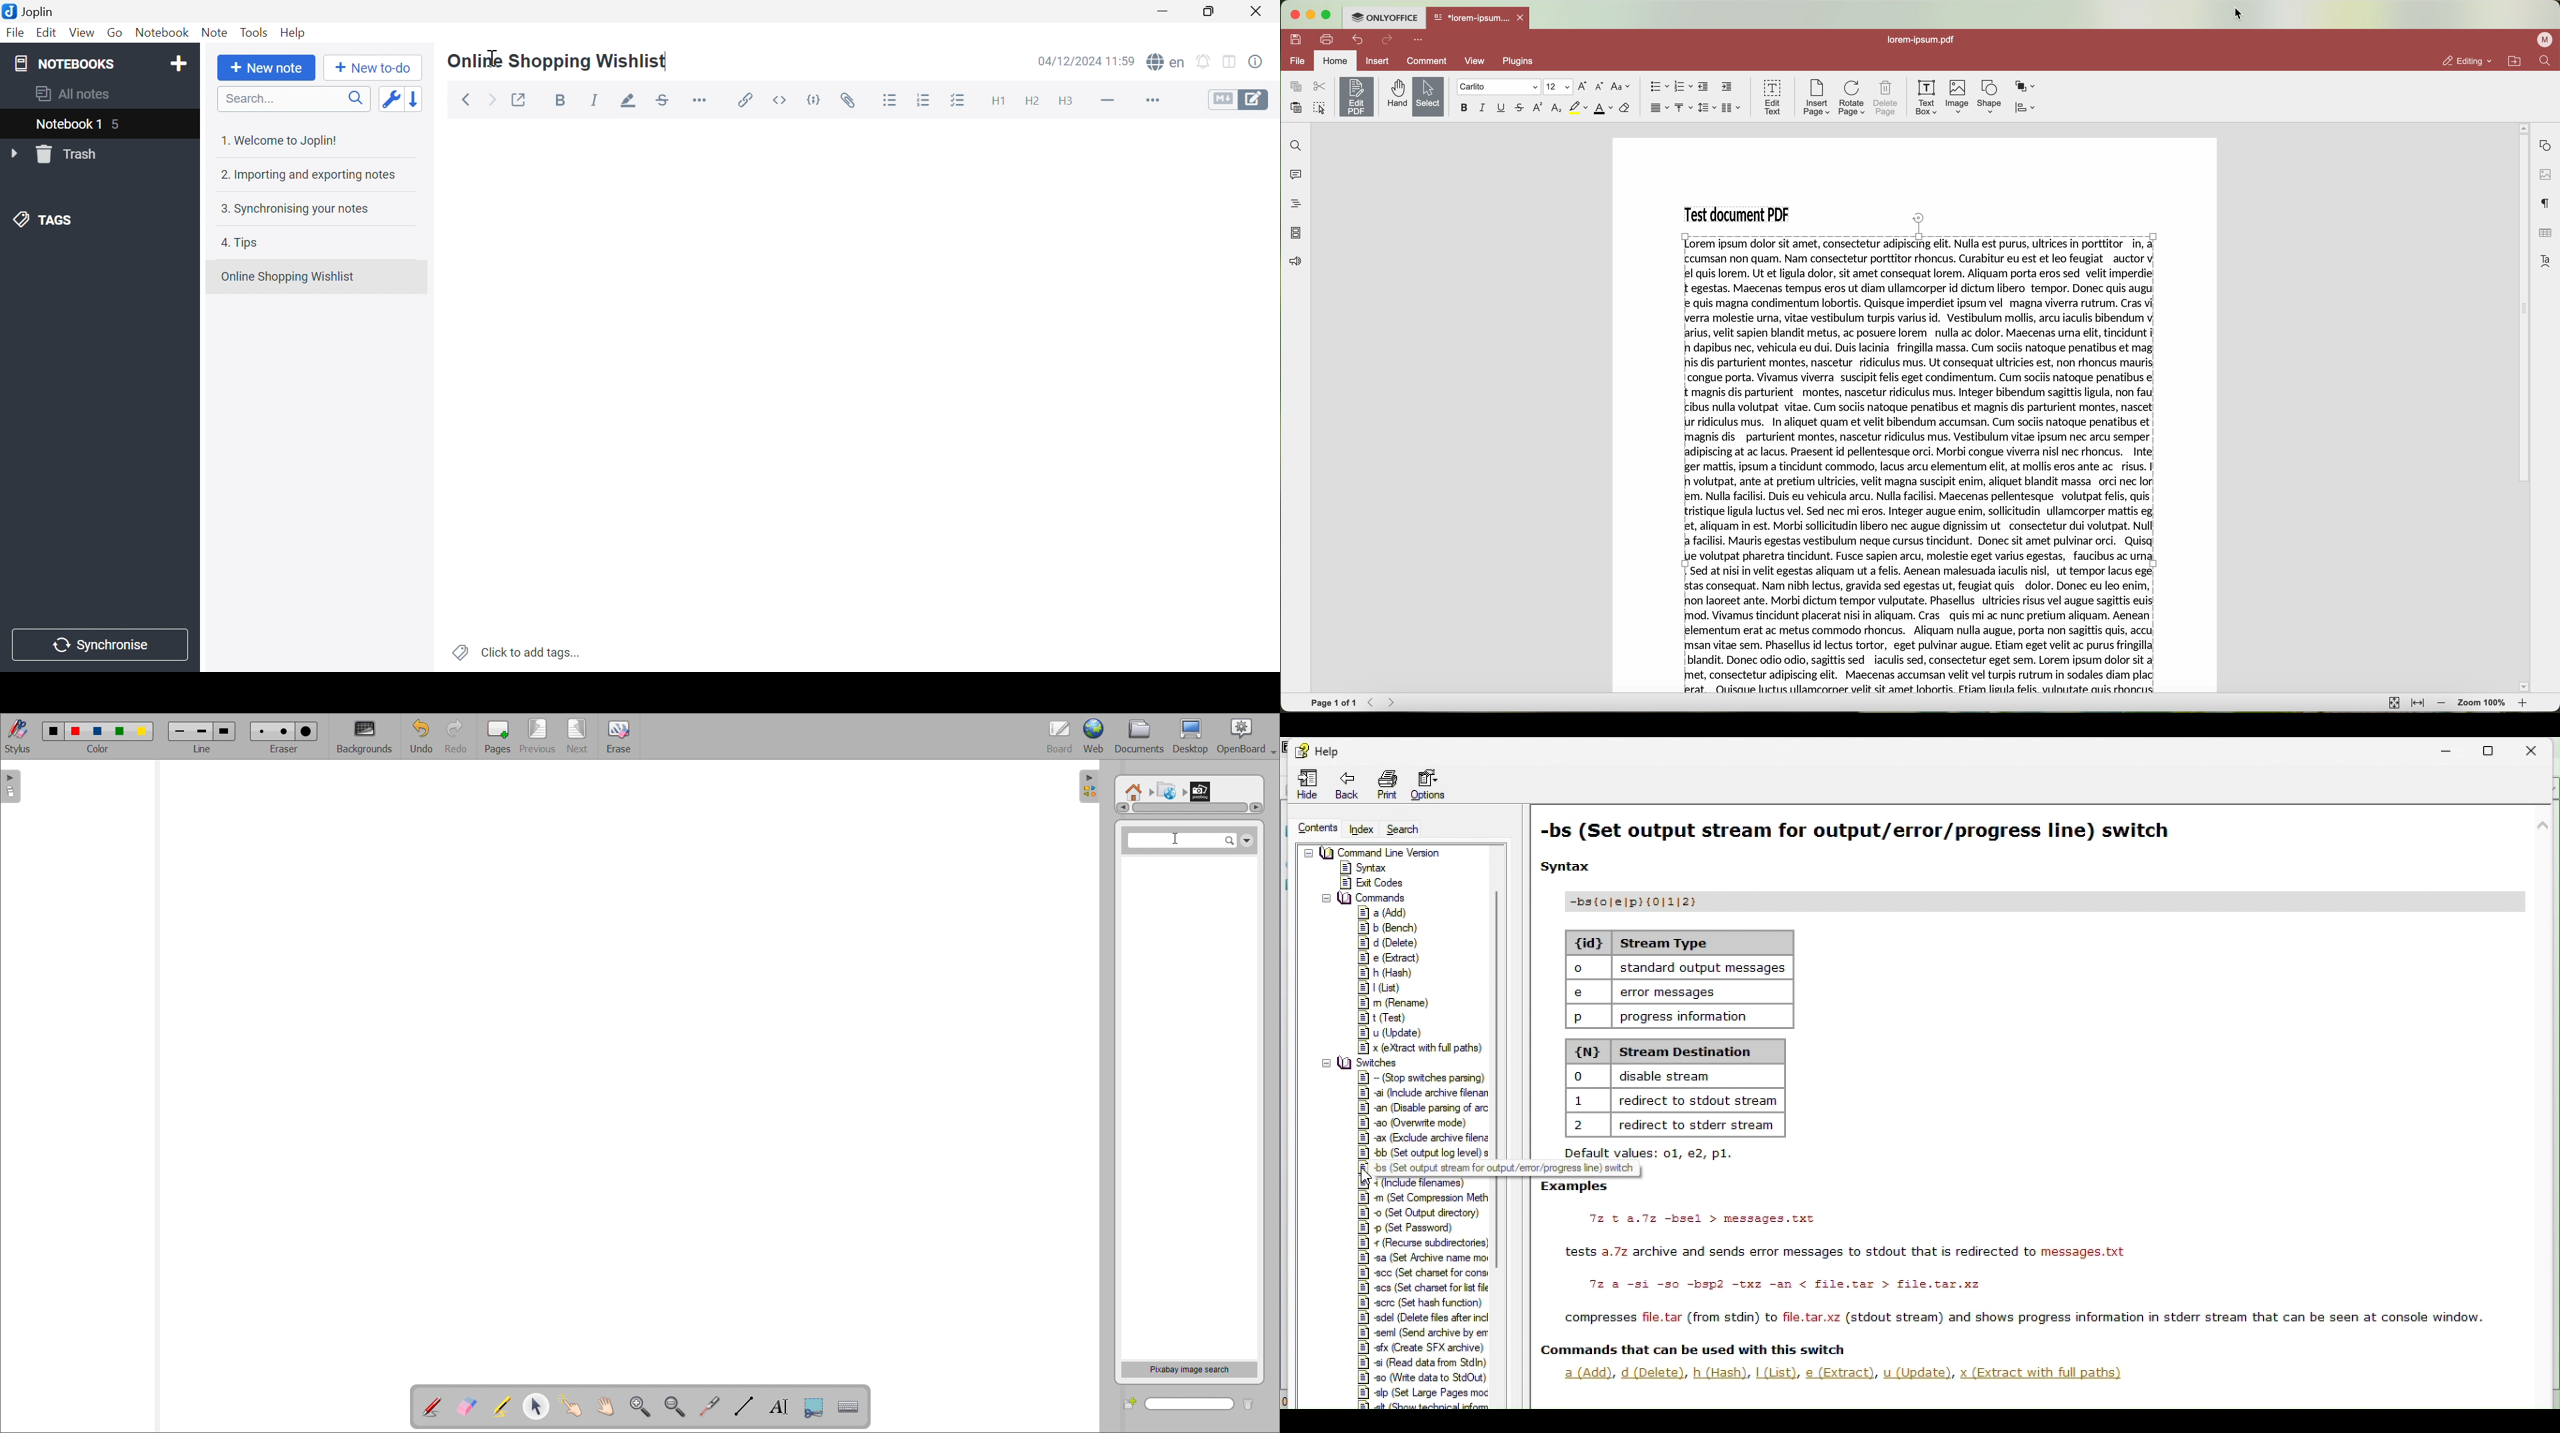 The image size is (2576, 1456). What do you see at coordinates (1404, 1297) in the screenshot?
I see `Switches` at bounding box center [1404, 1297].